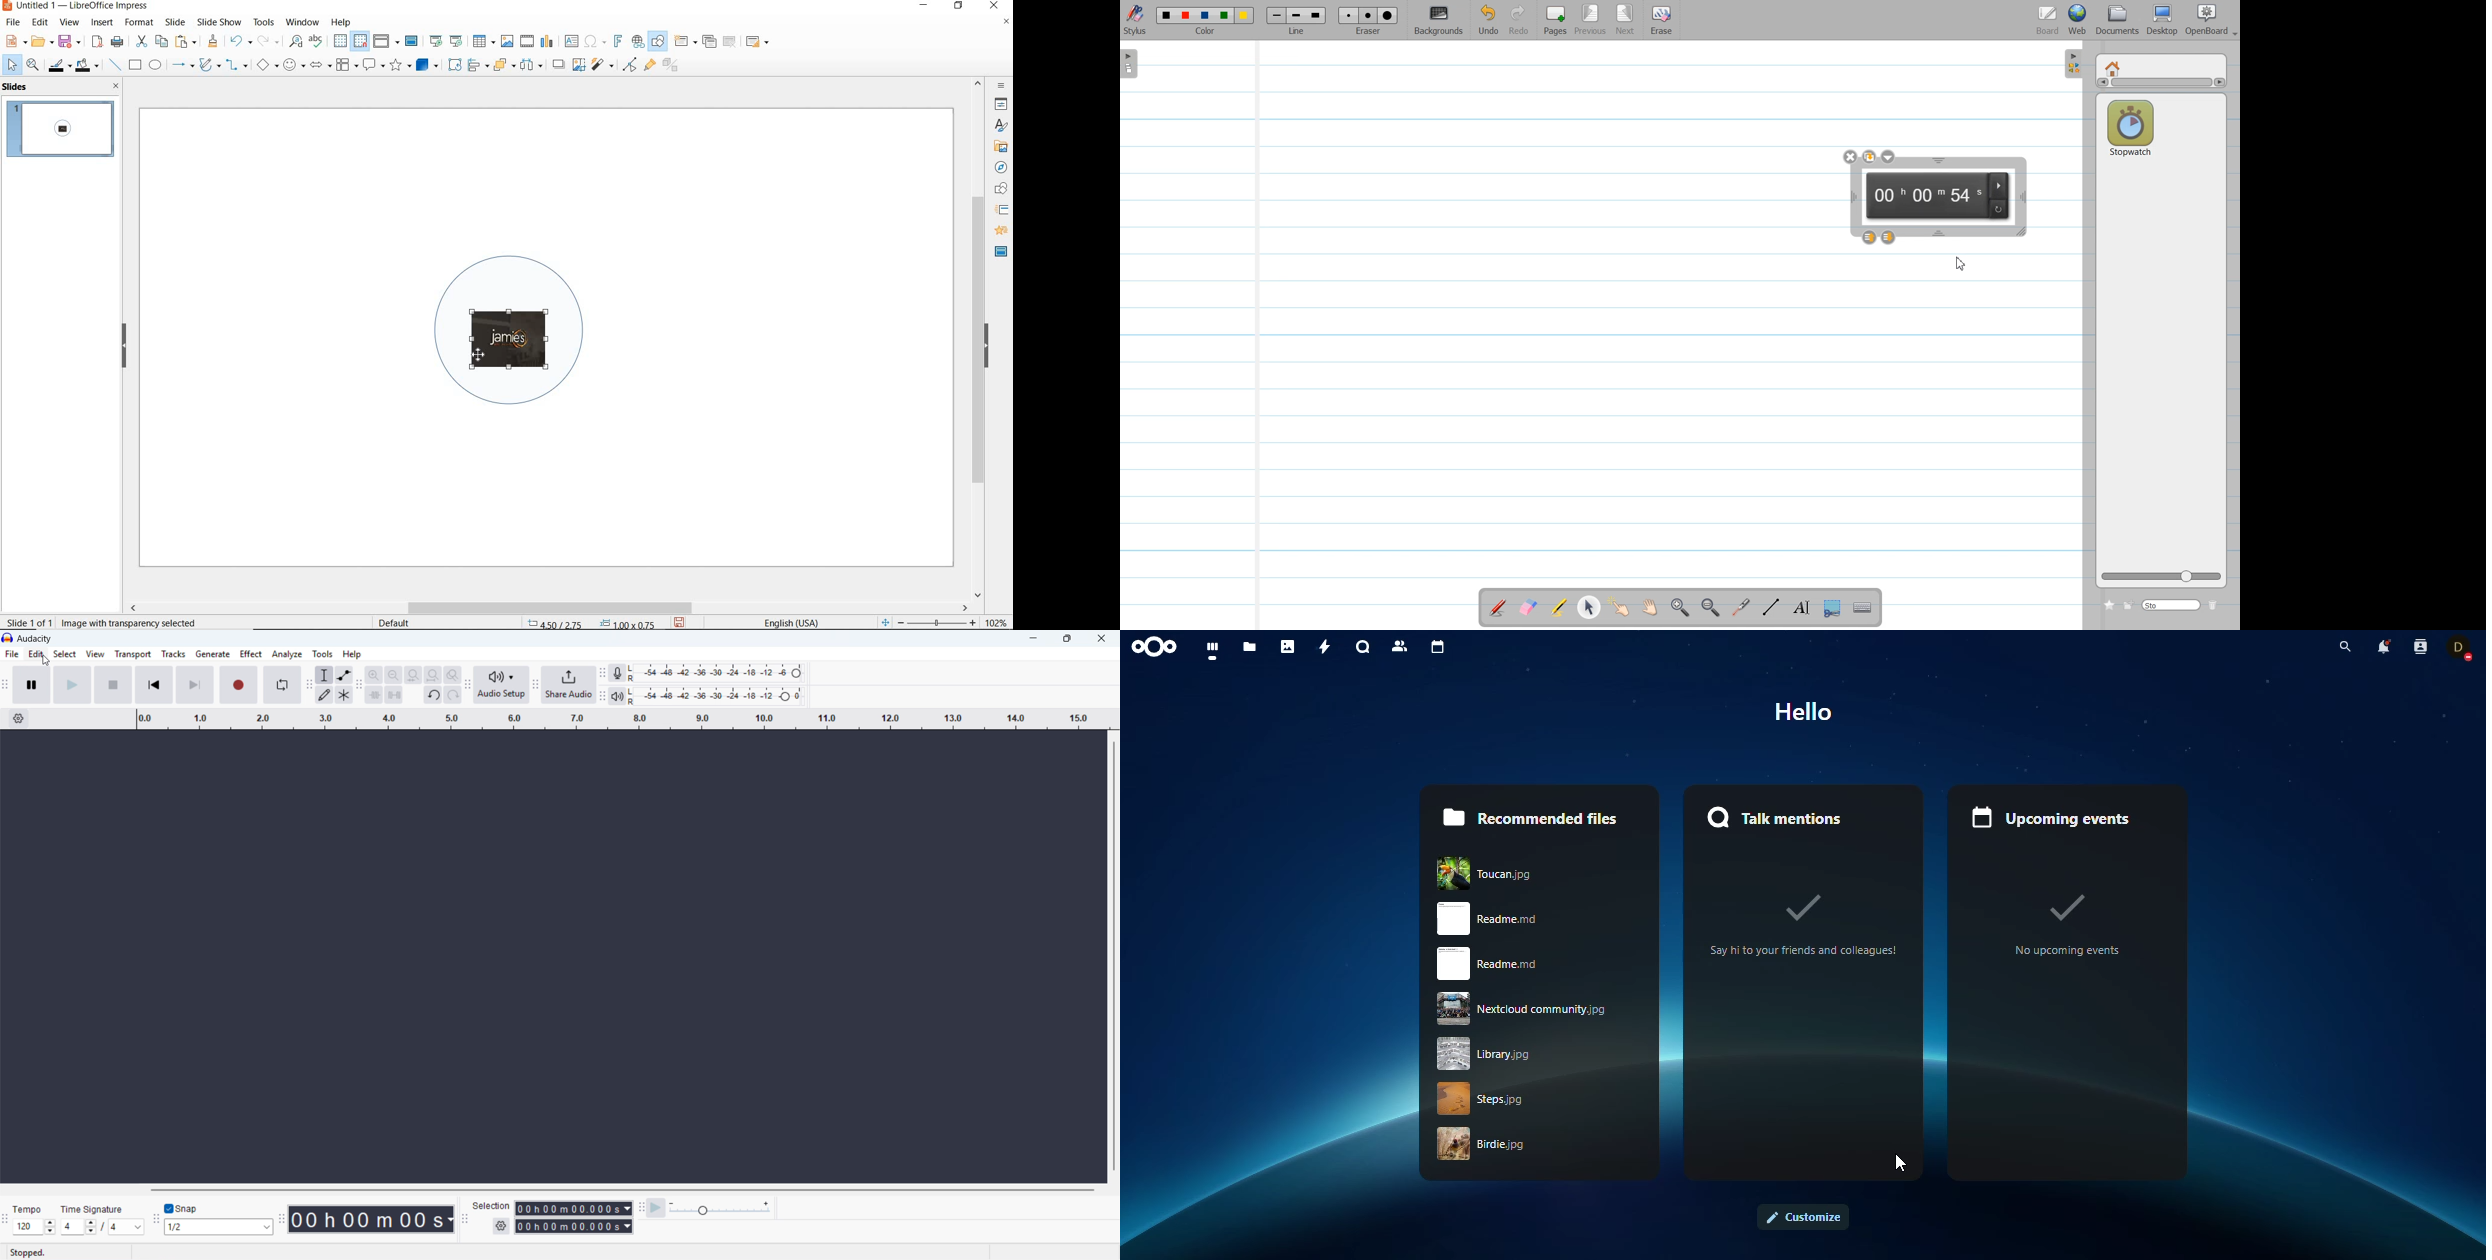  Describe the element at coordinates (2131, 125) in the screenshot. I see `Stop watch` at that location.